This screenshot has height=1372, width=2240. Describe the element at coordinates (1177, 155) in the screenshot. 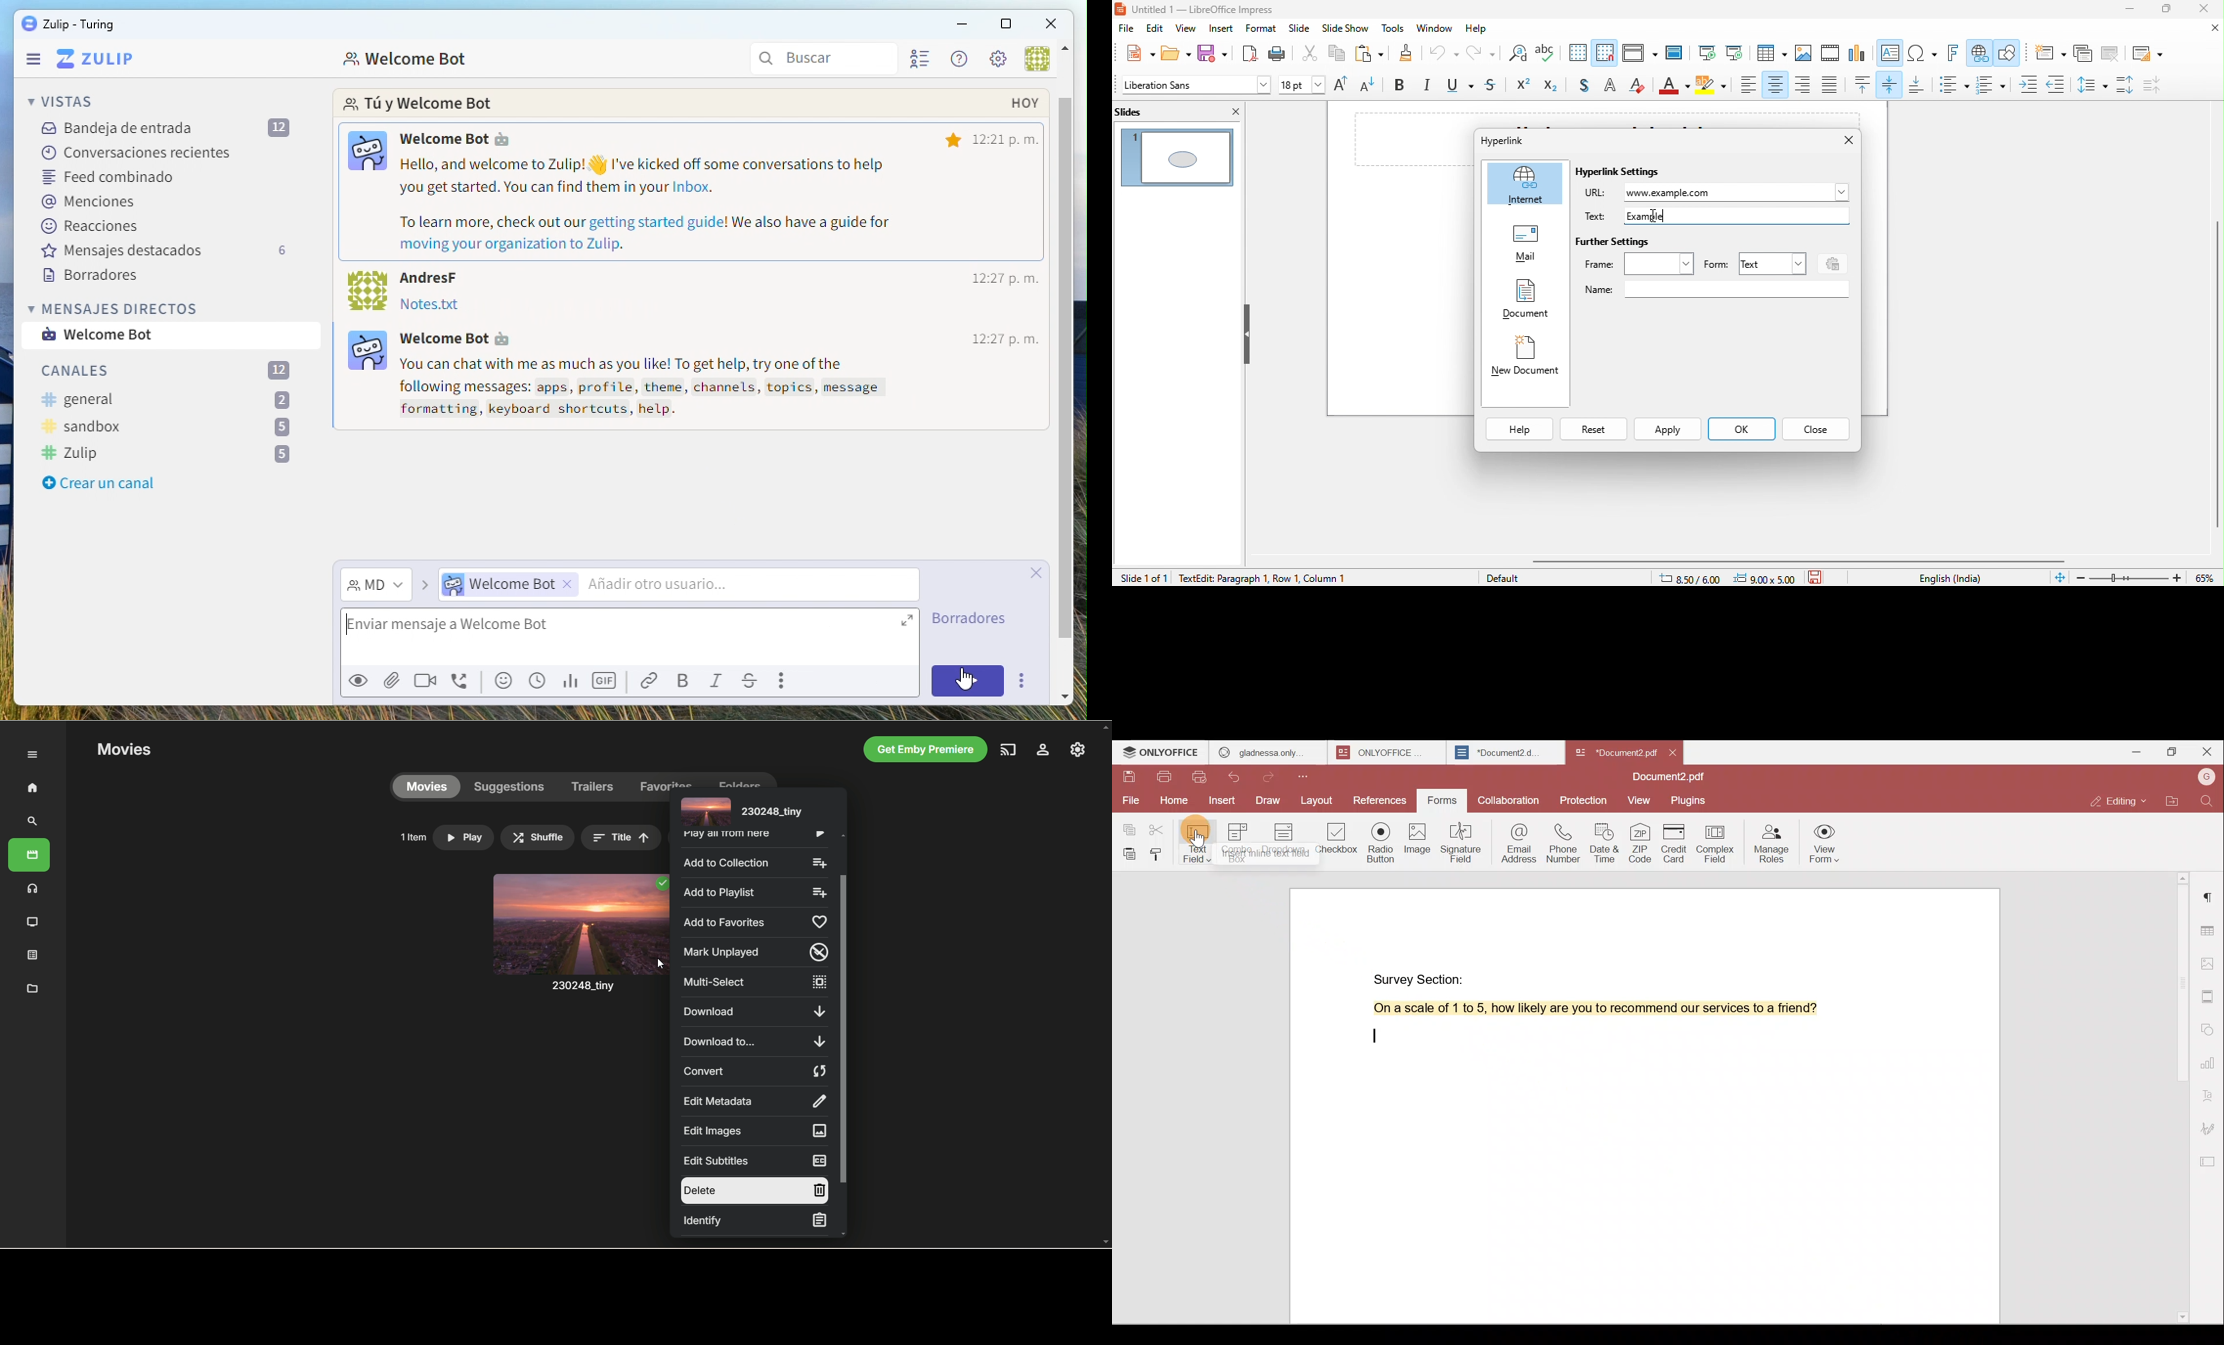

I see `slide 1` at that location.